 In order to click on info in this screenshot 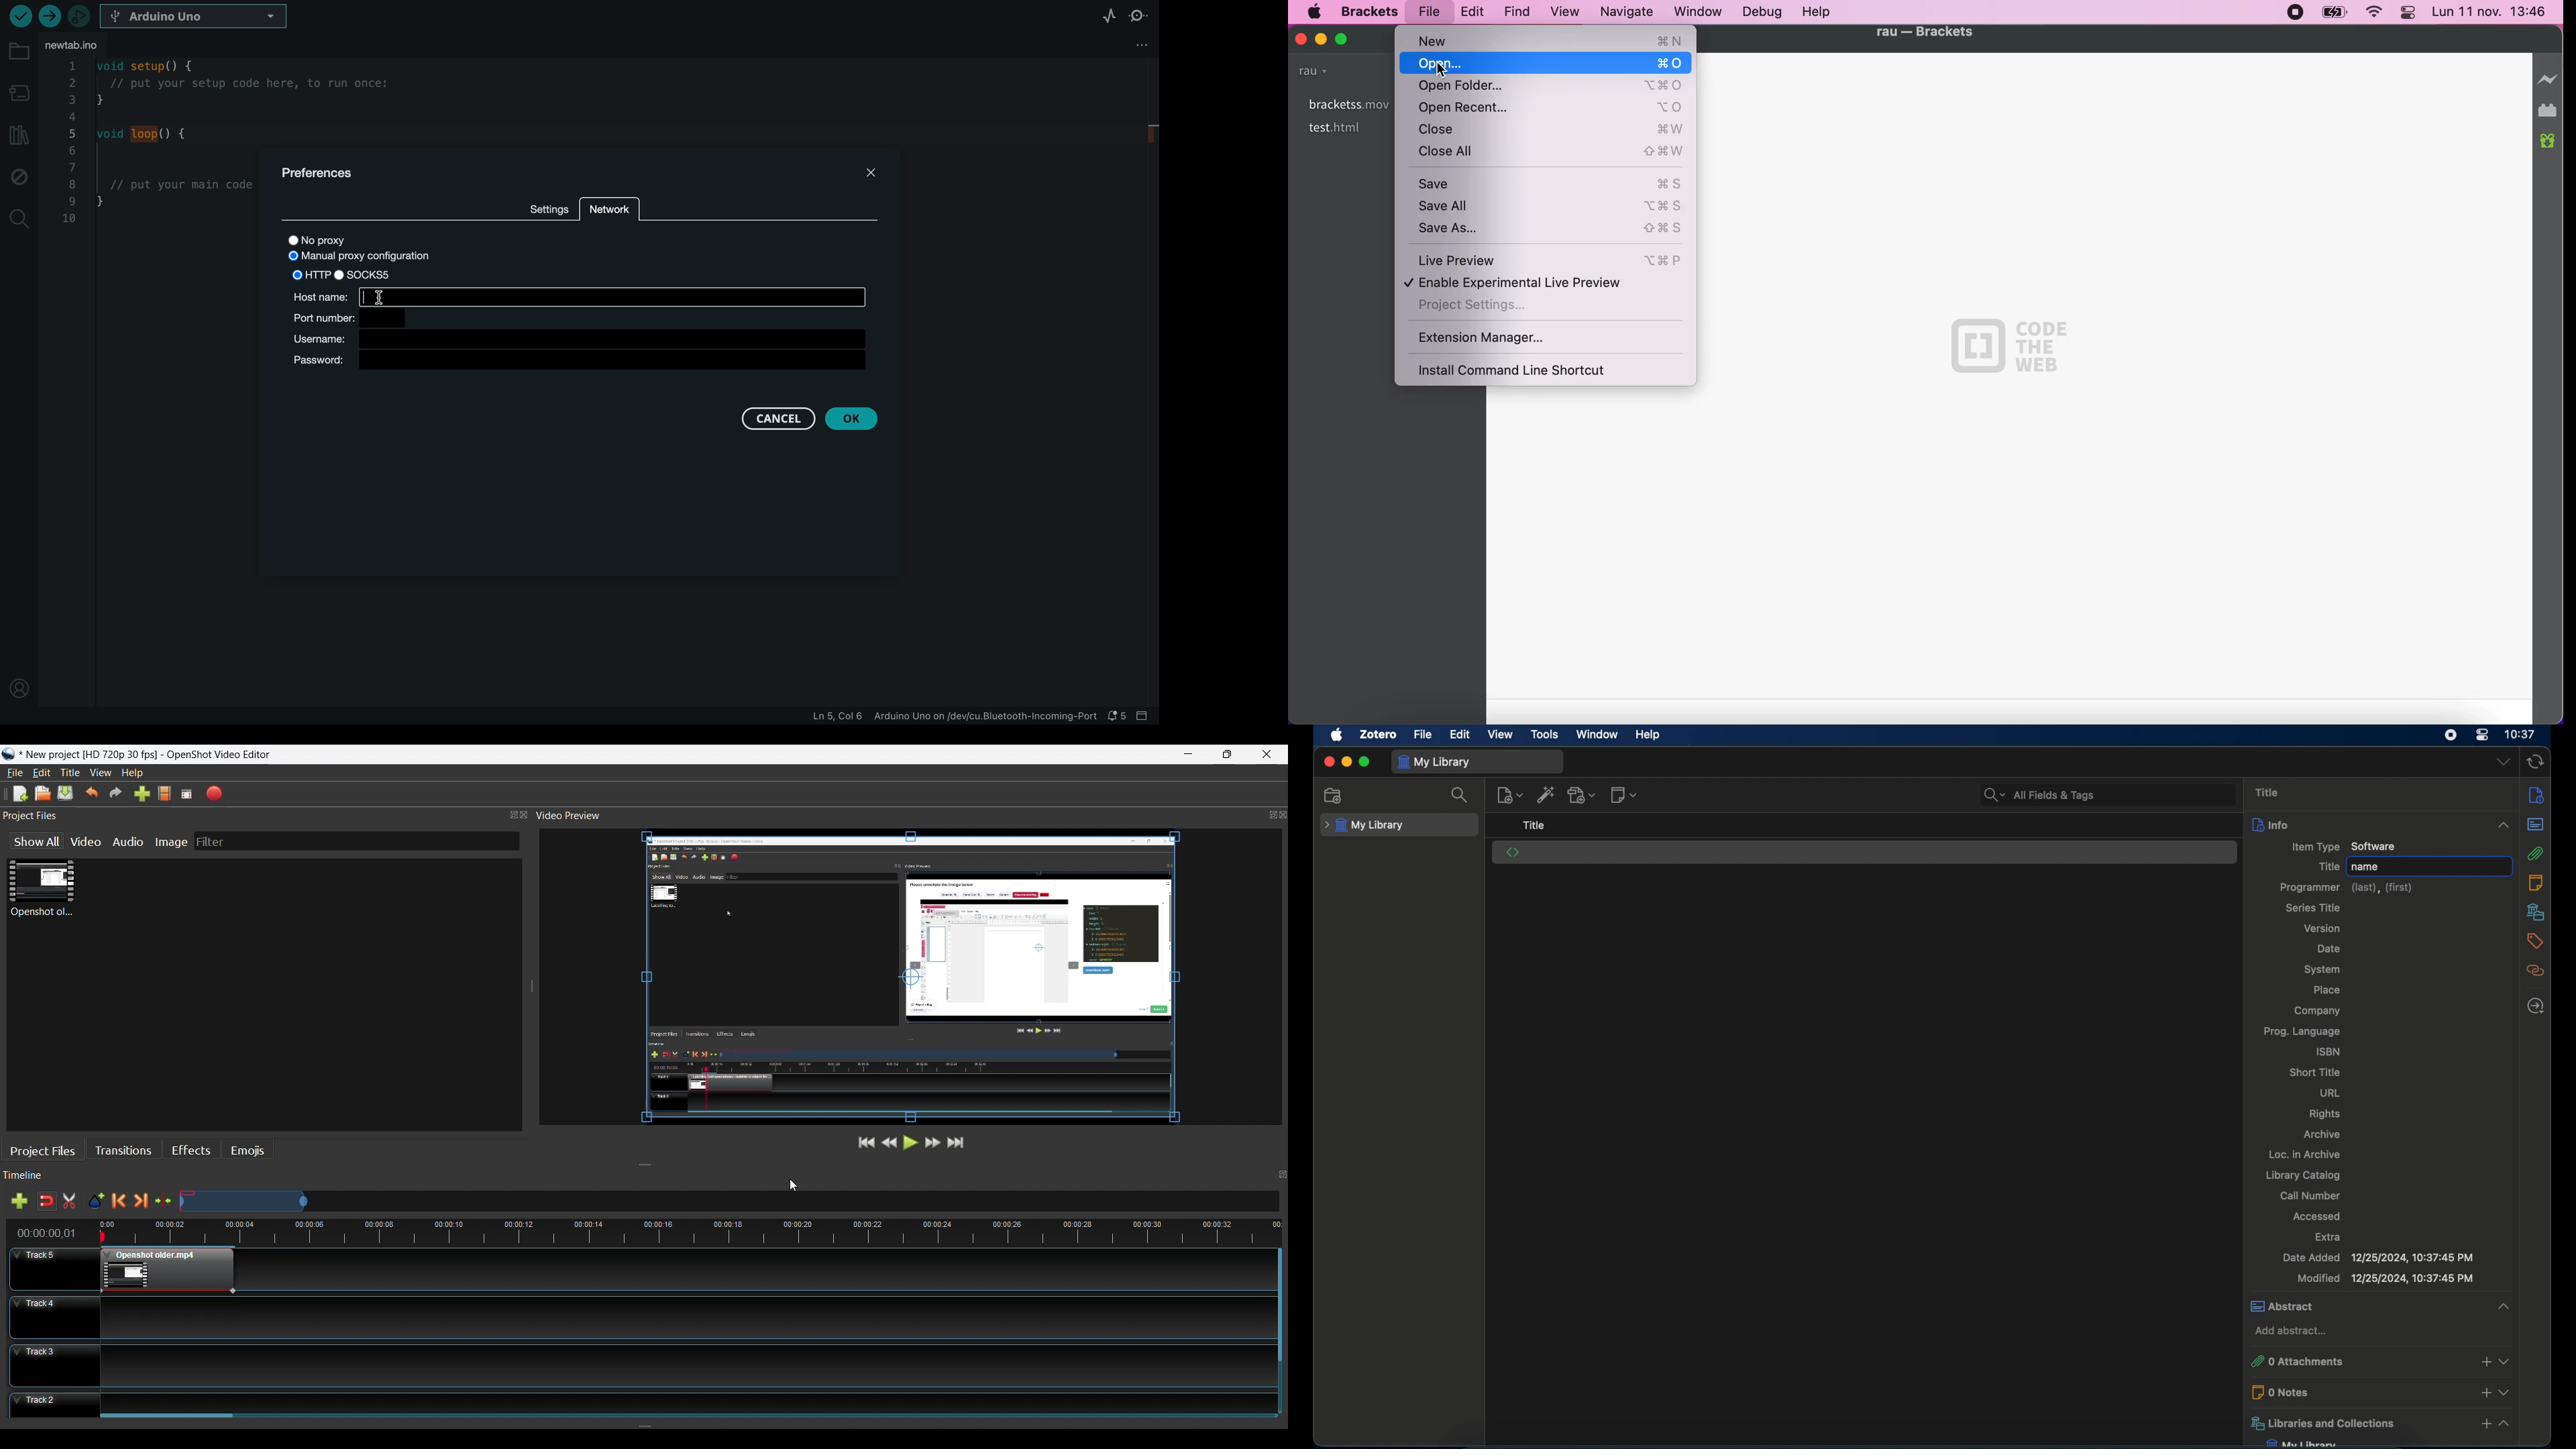, I will do `click(2364, 824)`.